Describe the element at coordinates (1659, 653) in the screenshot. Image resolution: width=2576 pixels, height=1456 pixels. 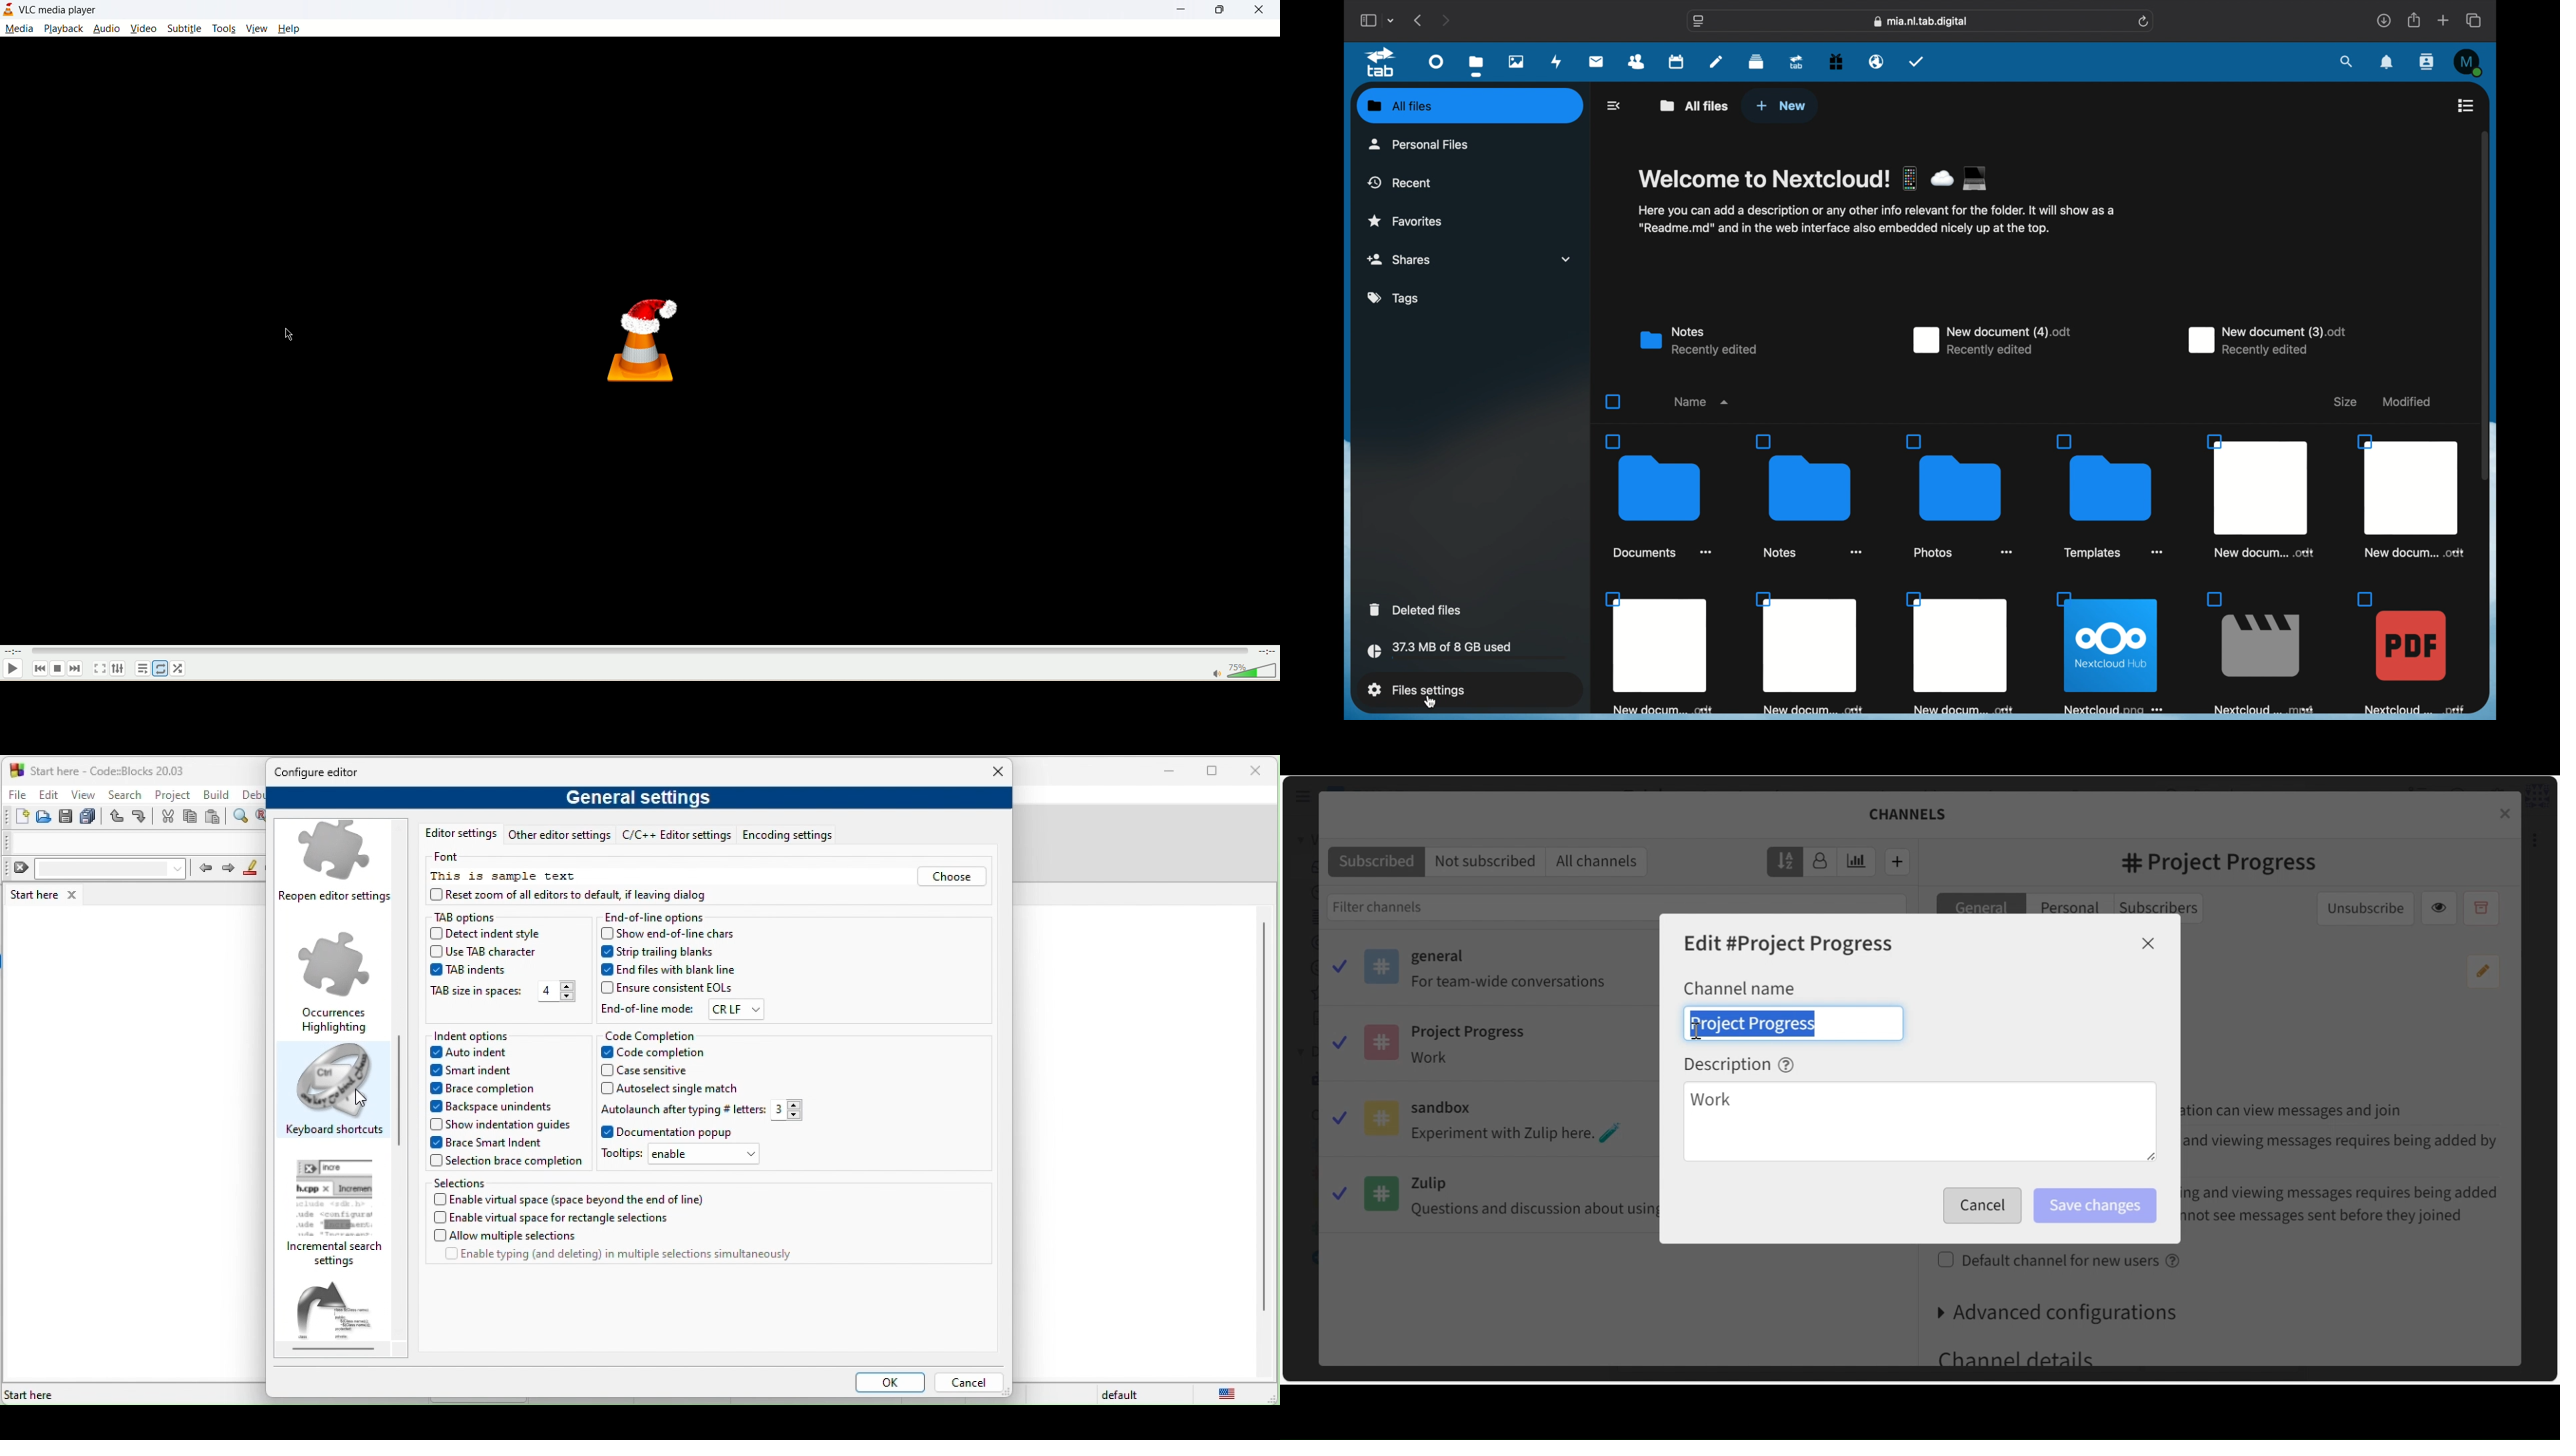
I see `file` at that location.